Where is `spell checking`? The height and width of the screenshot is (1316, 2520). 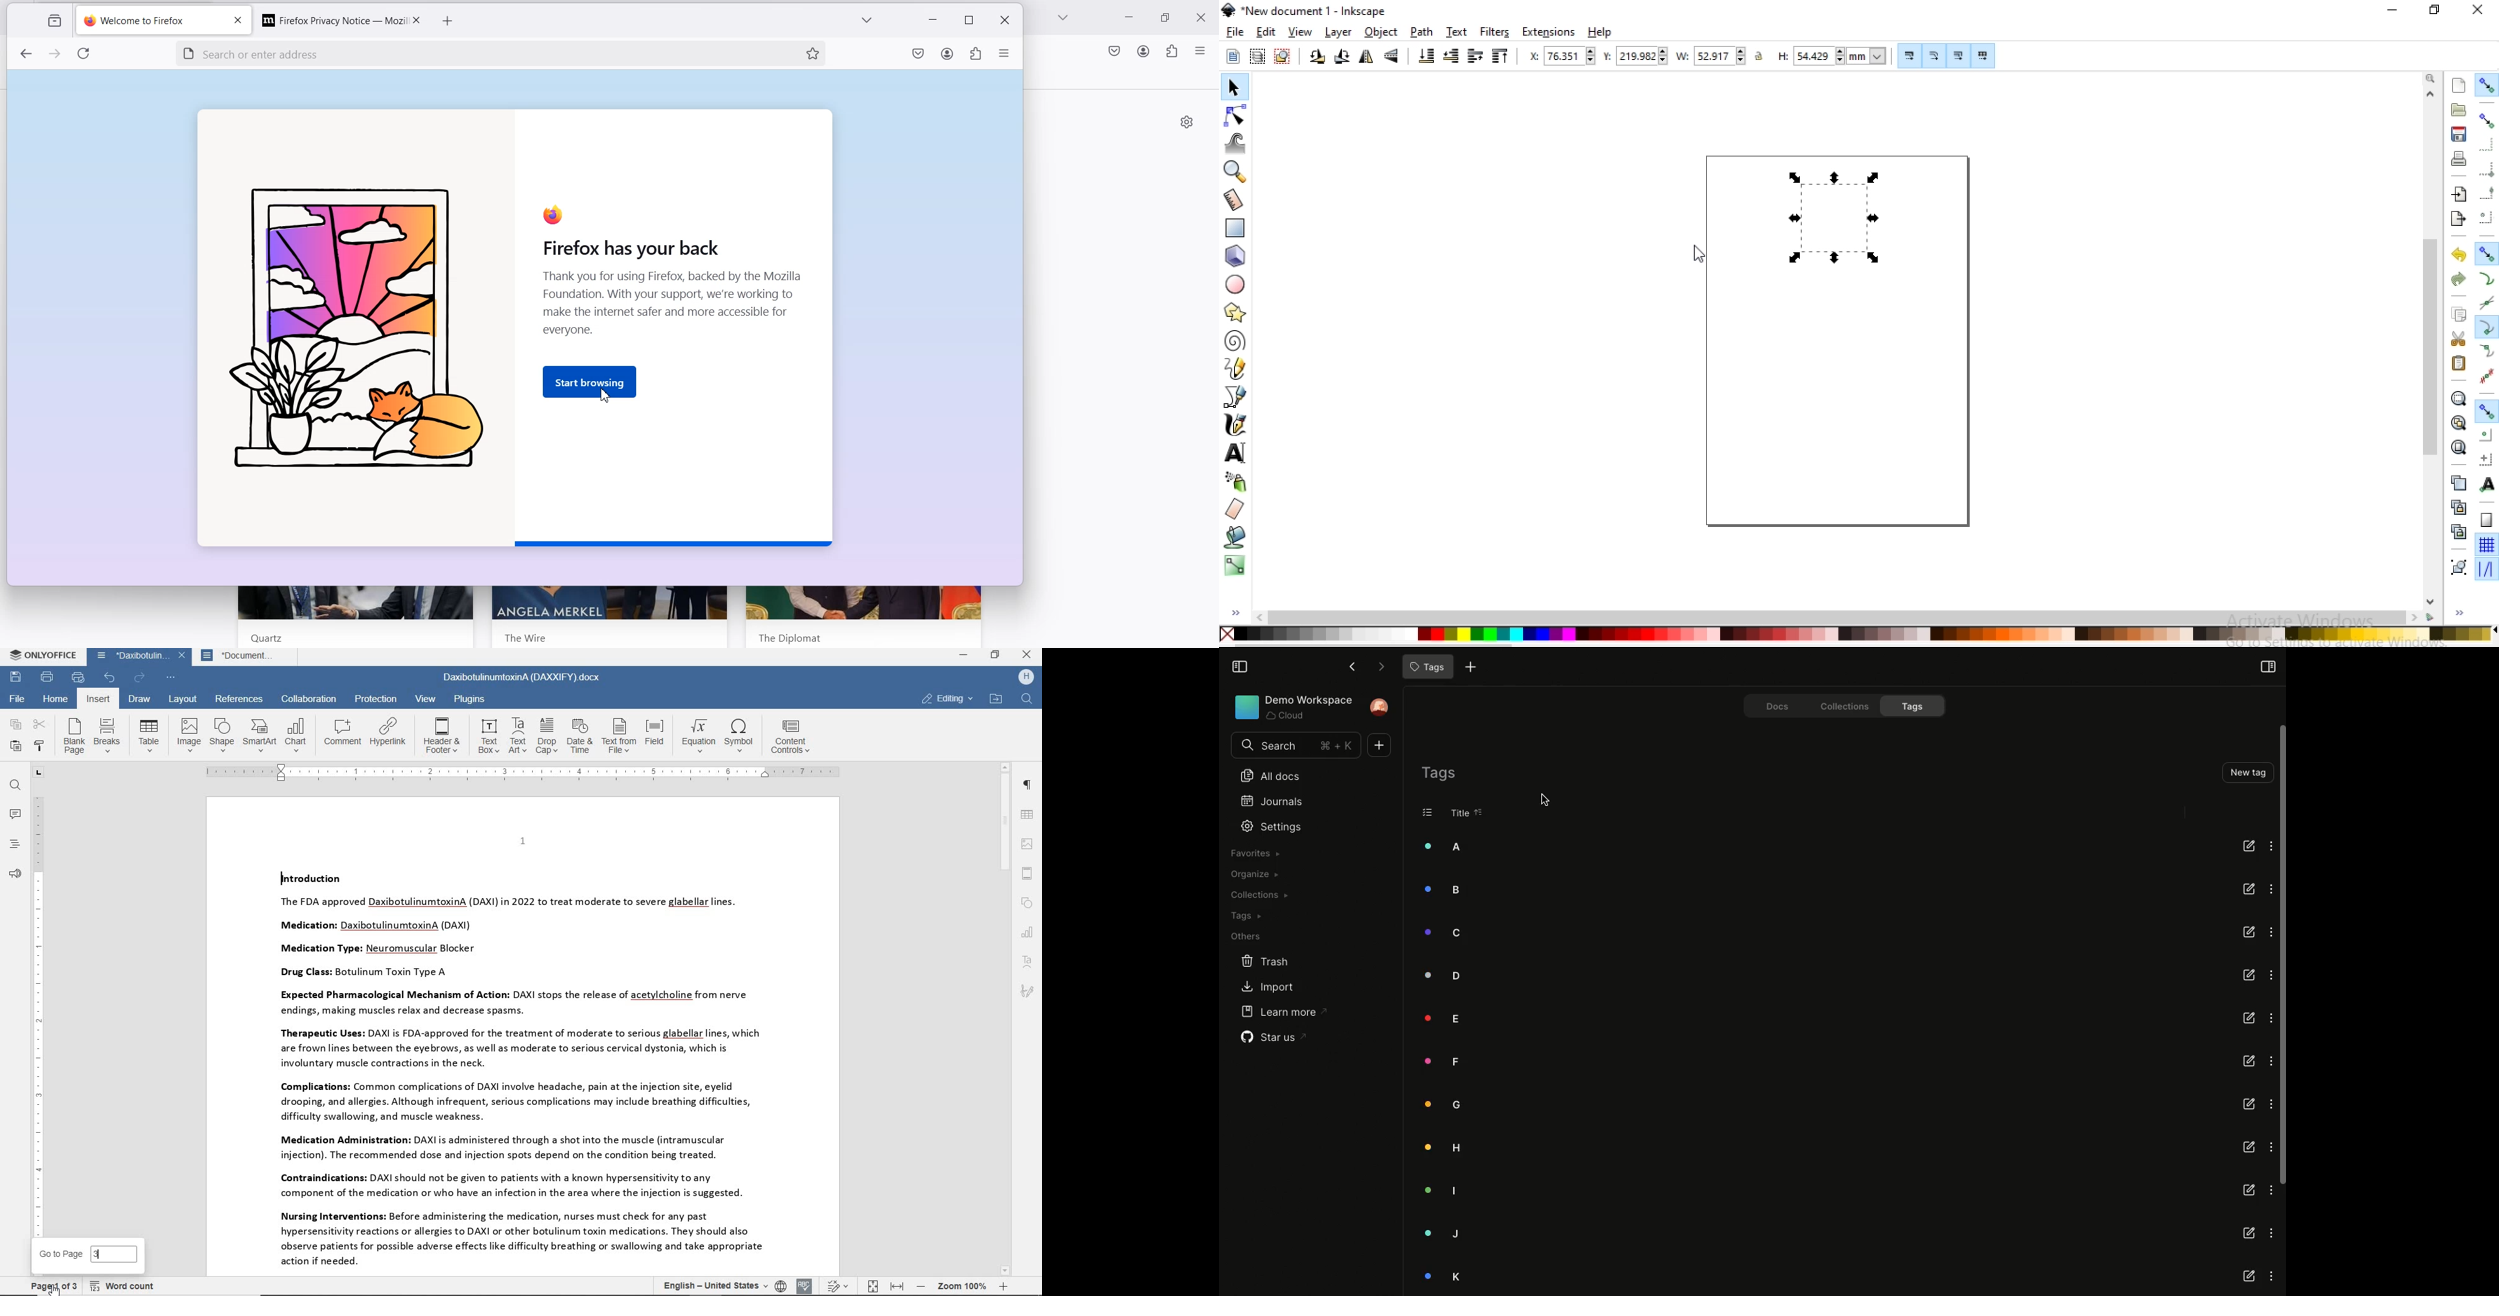
spell checking is located at coordinates (806, 1285).